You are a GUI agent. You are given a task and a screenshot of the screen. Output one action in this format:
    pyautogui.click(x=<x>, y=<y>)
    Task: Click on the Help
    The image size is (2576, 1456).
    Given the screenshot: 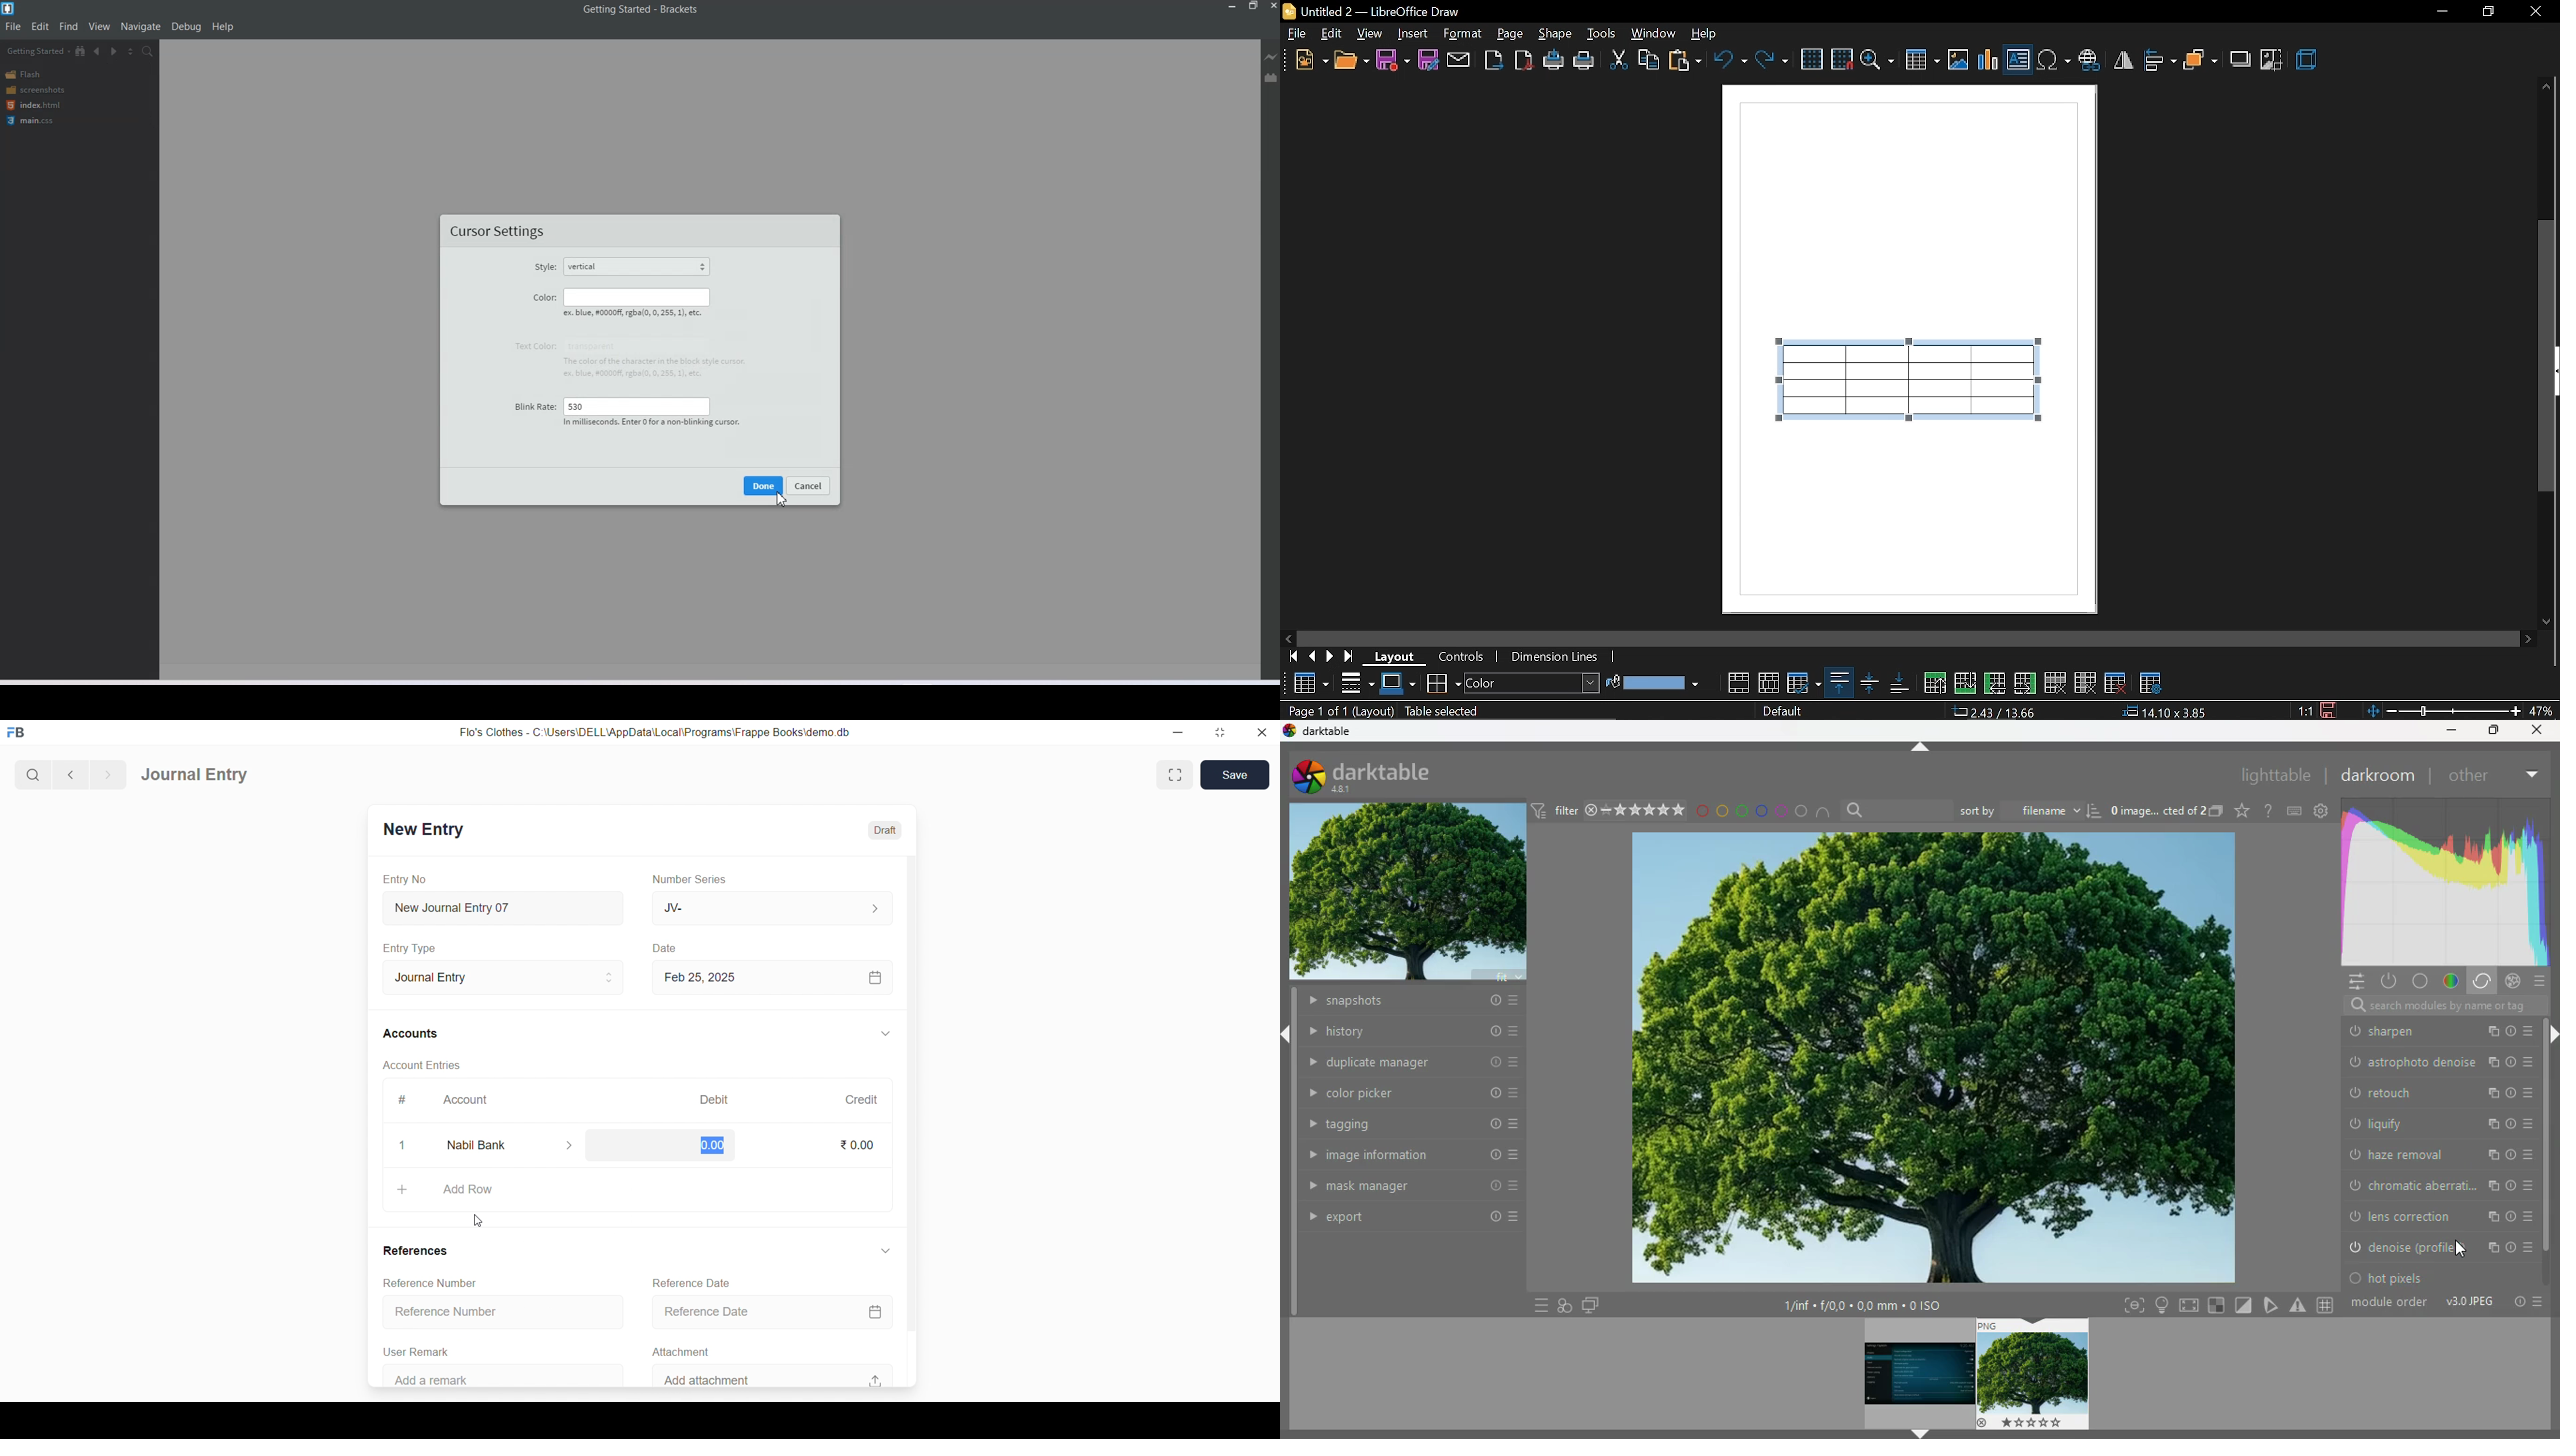 What is the action you would take?
    pyautogui.click(x=223, y=27)
    